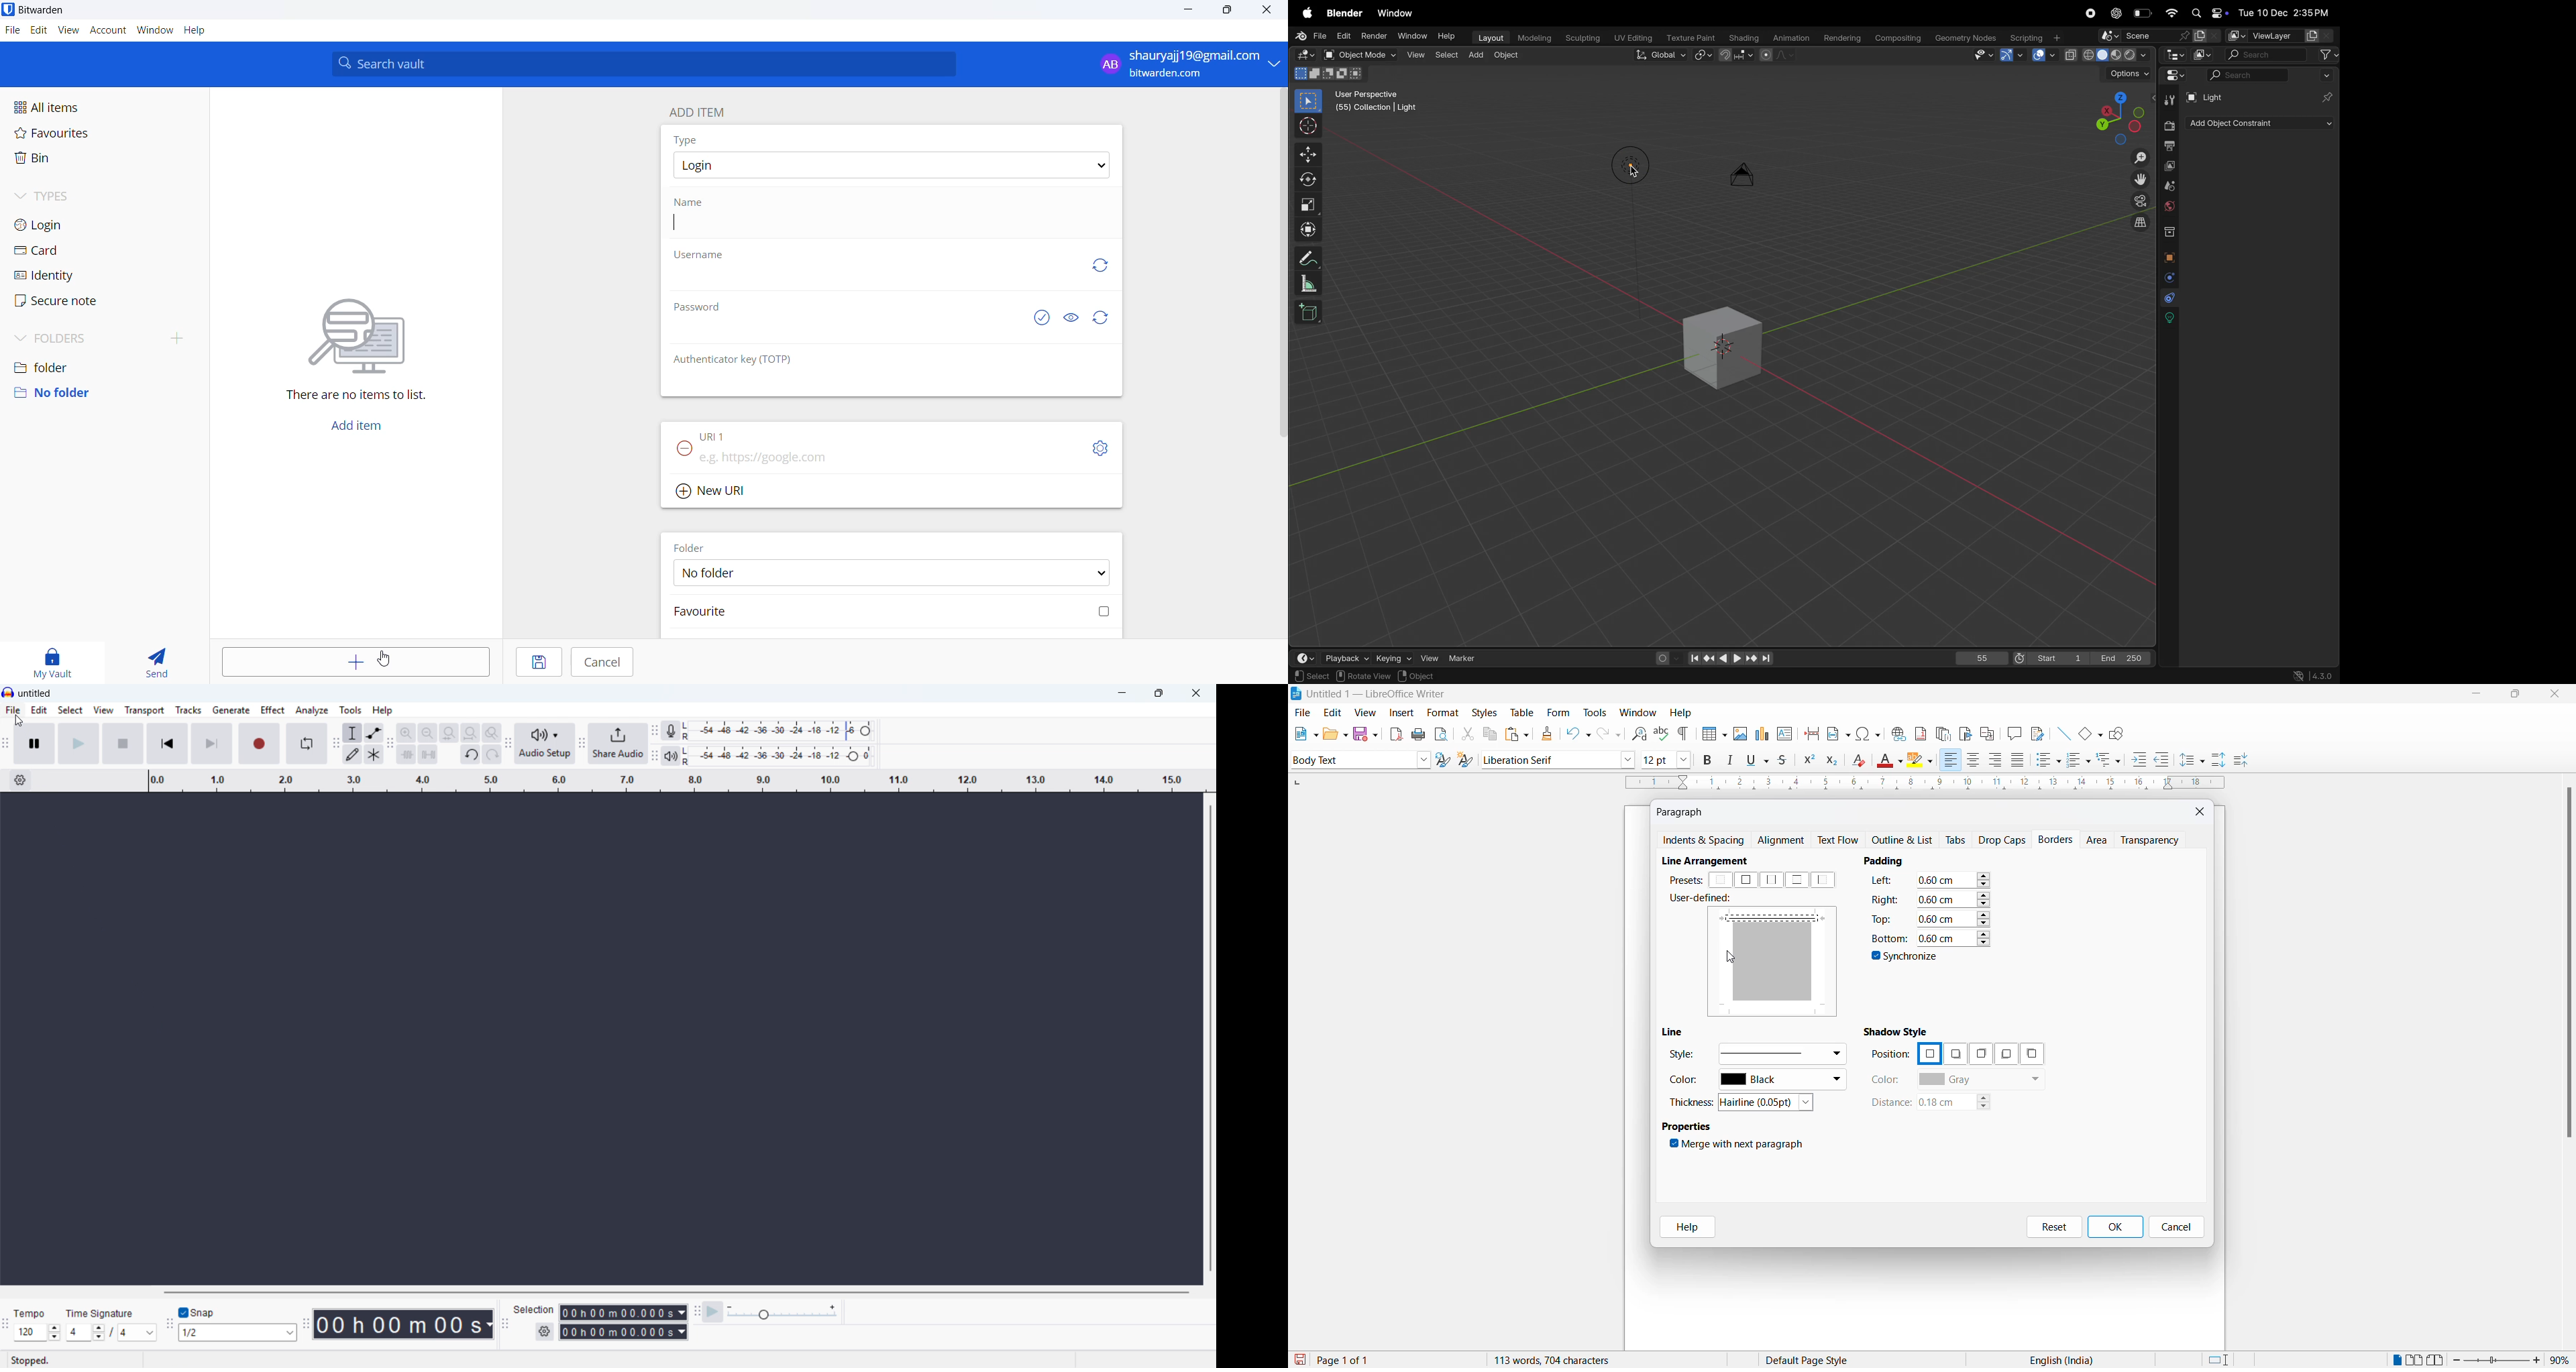 The image size is (2576, 1372). Describe the element at coordinates (2168, 297) in the screenshot. I see `constarints` at that location.